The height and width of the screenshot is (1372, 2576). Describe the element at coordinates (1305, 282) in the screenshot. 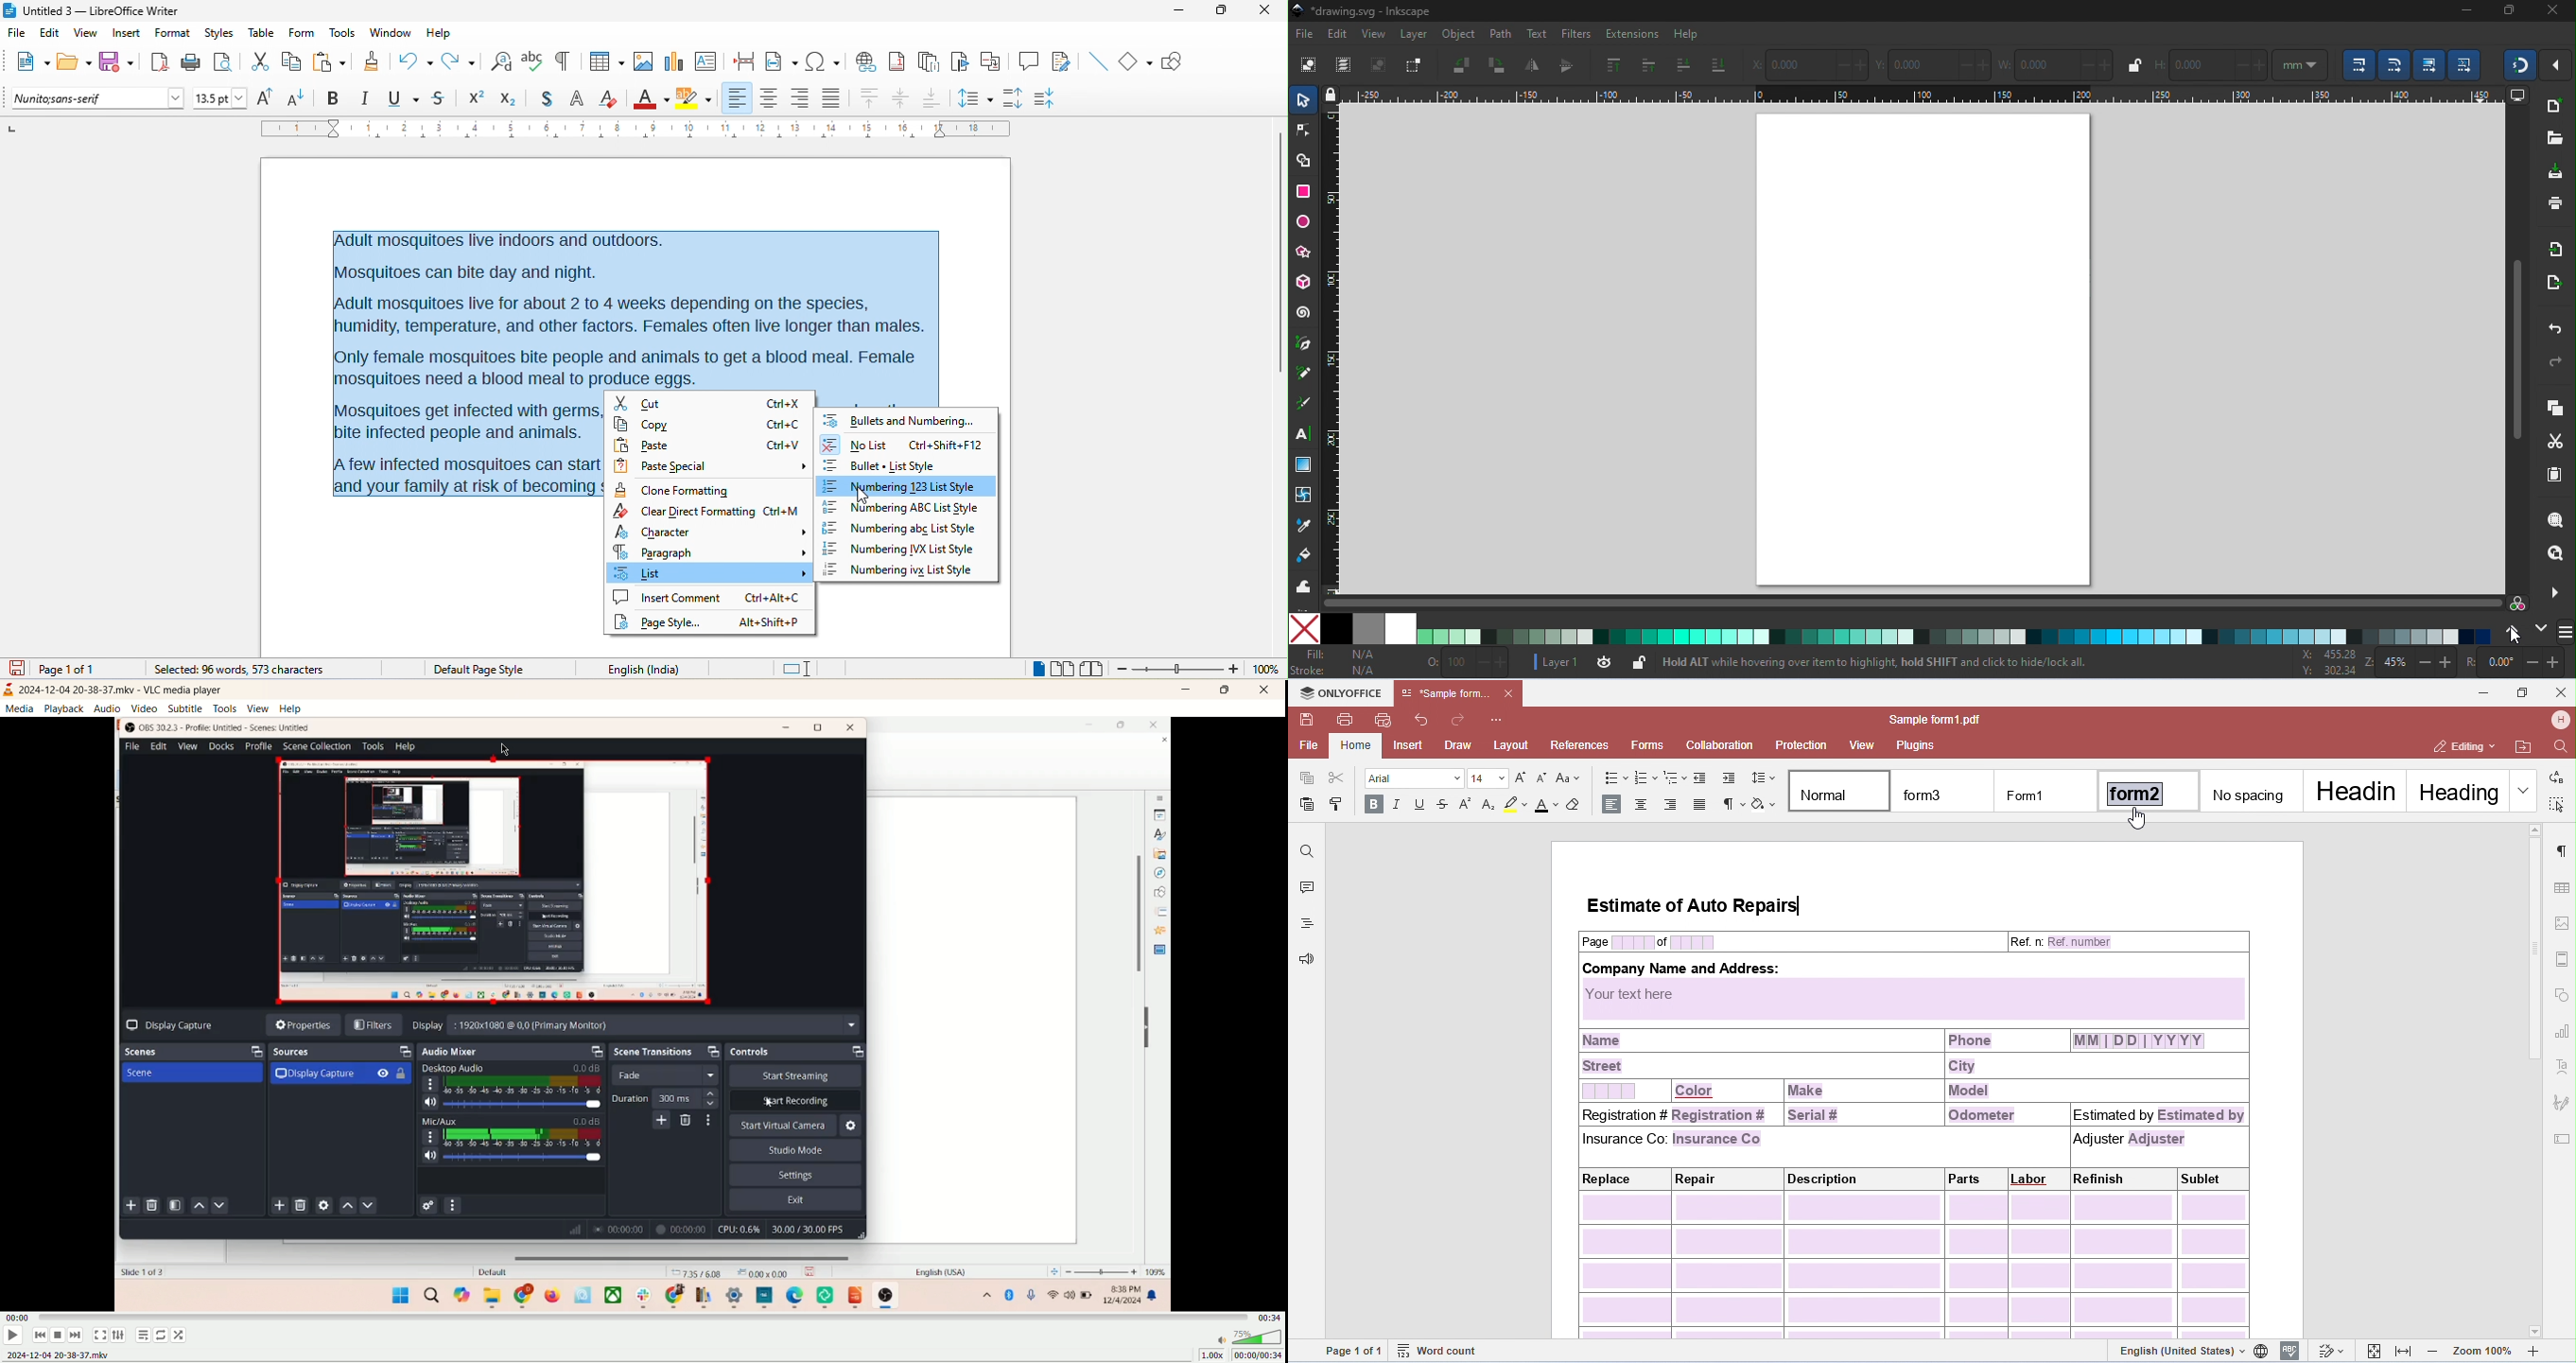

I see `3D box` at that location.